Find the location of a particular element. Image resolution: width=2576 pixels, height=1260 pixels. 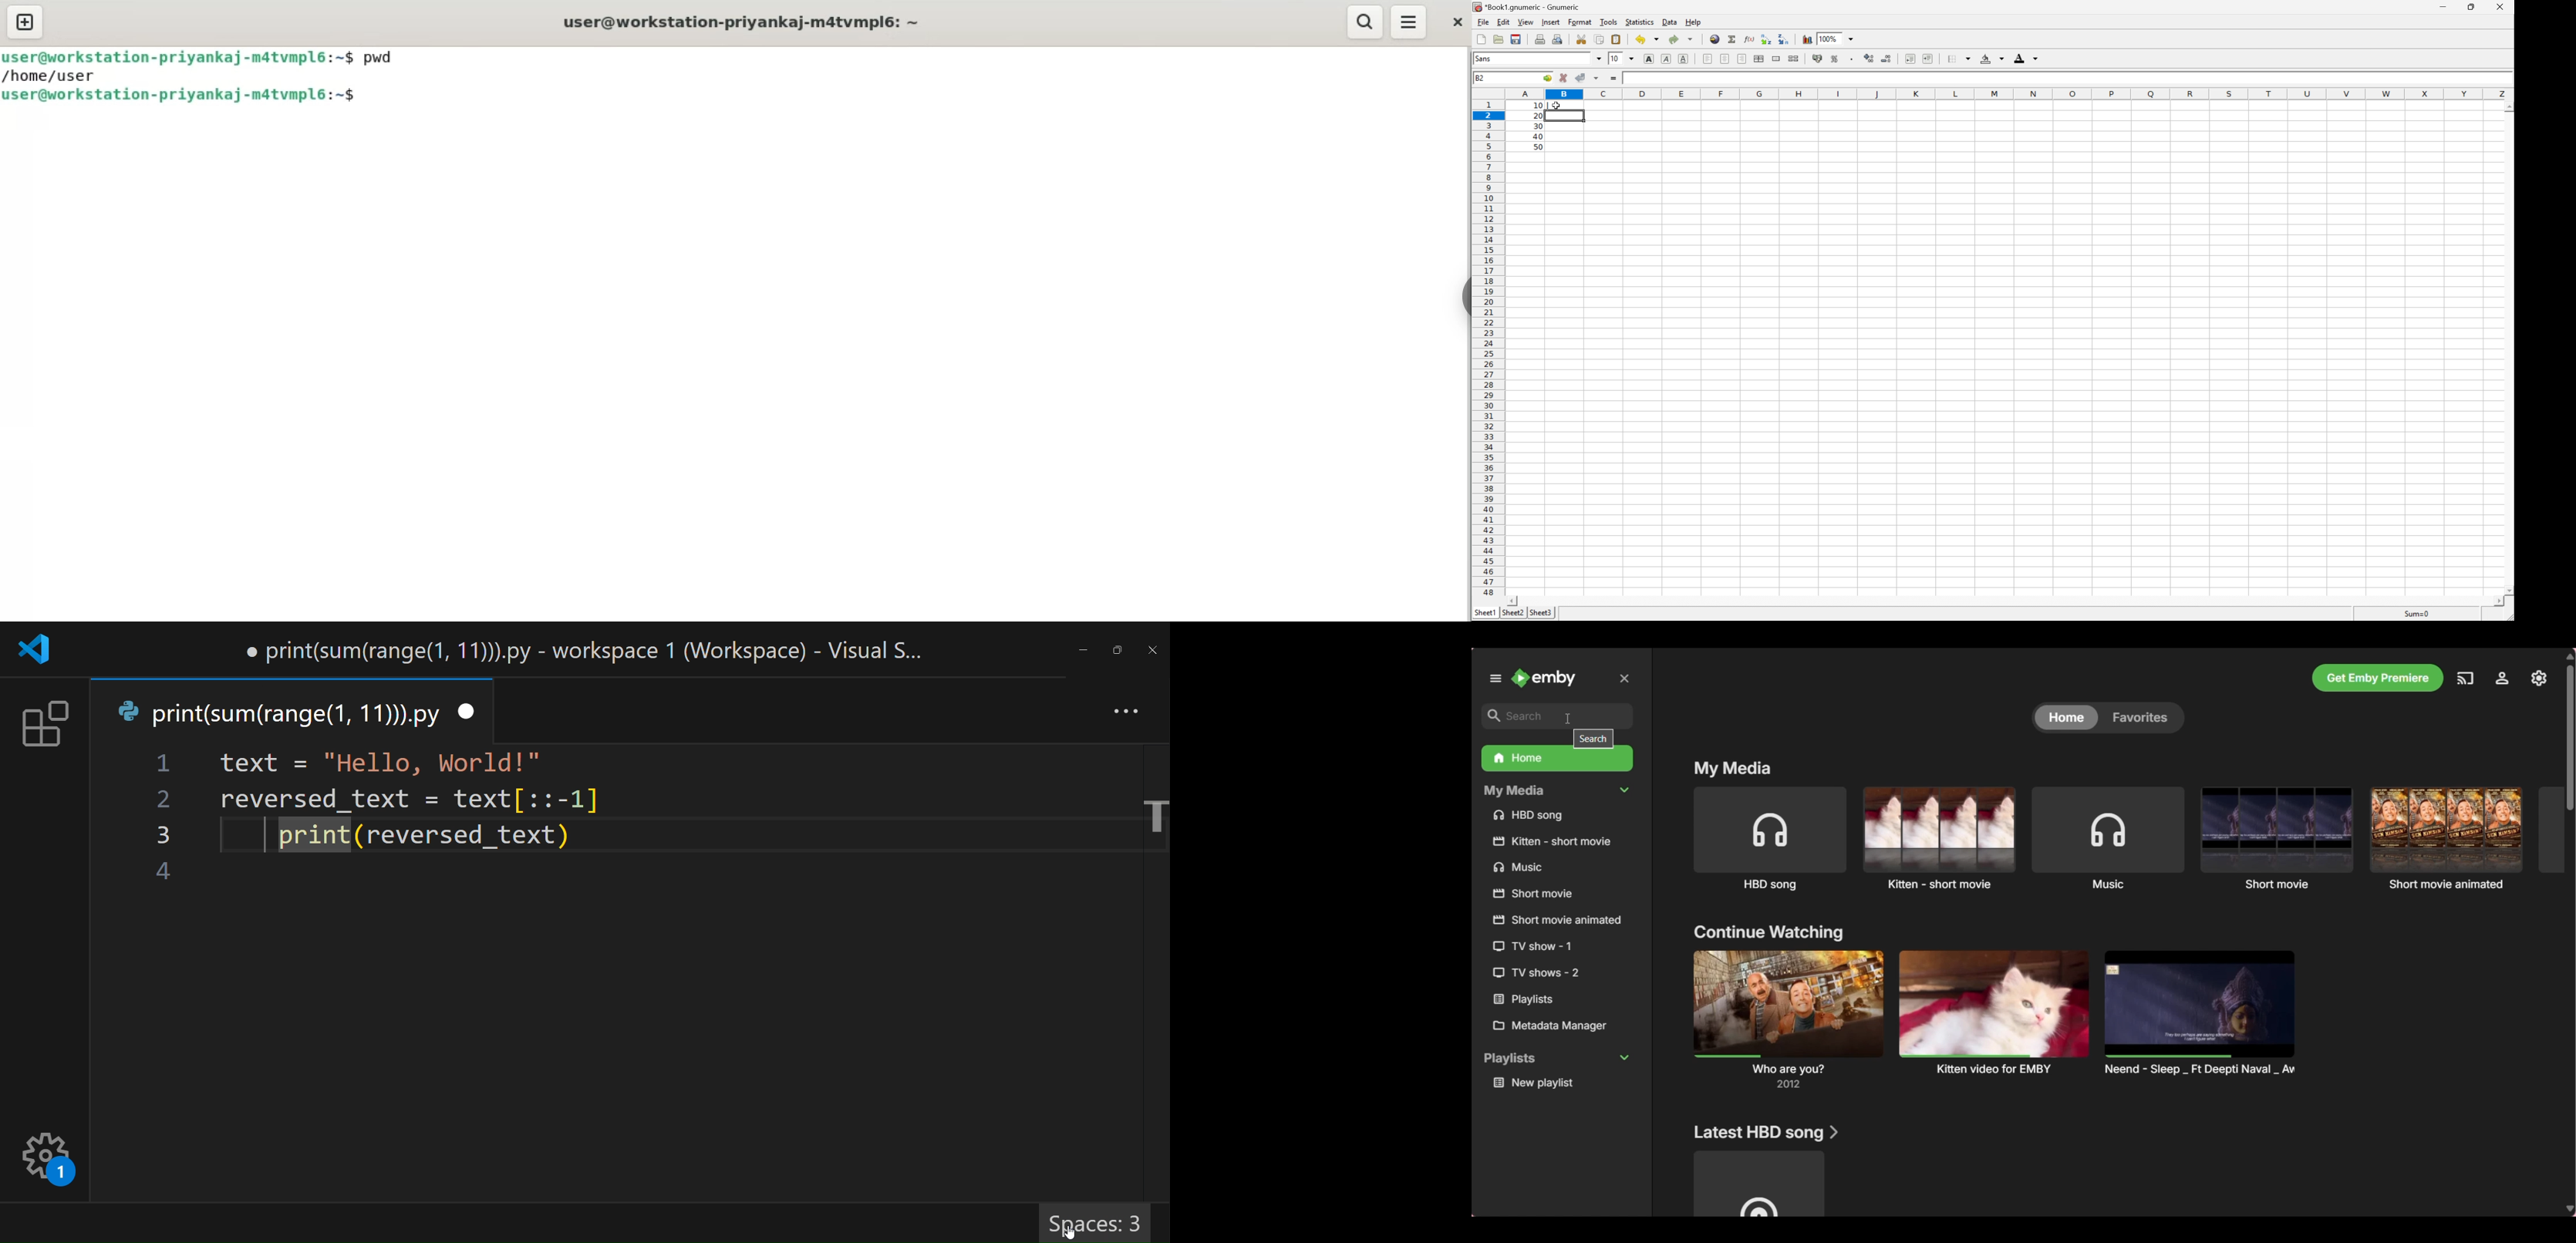

Sum in current cell is located at coordinates (1733, 39).